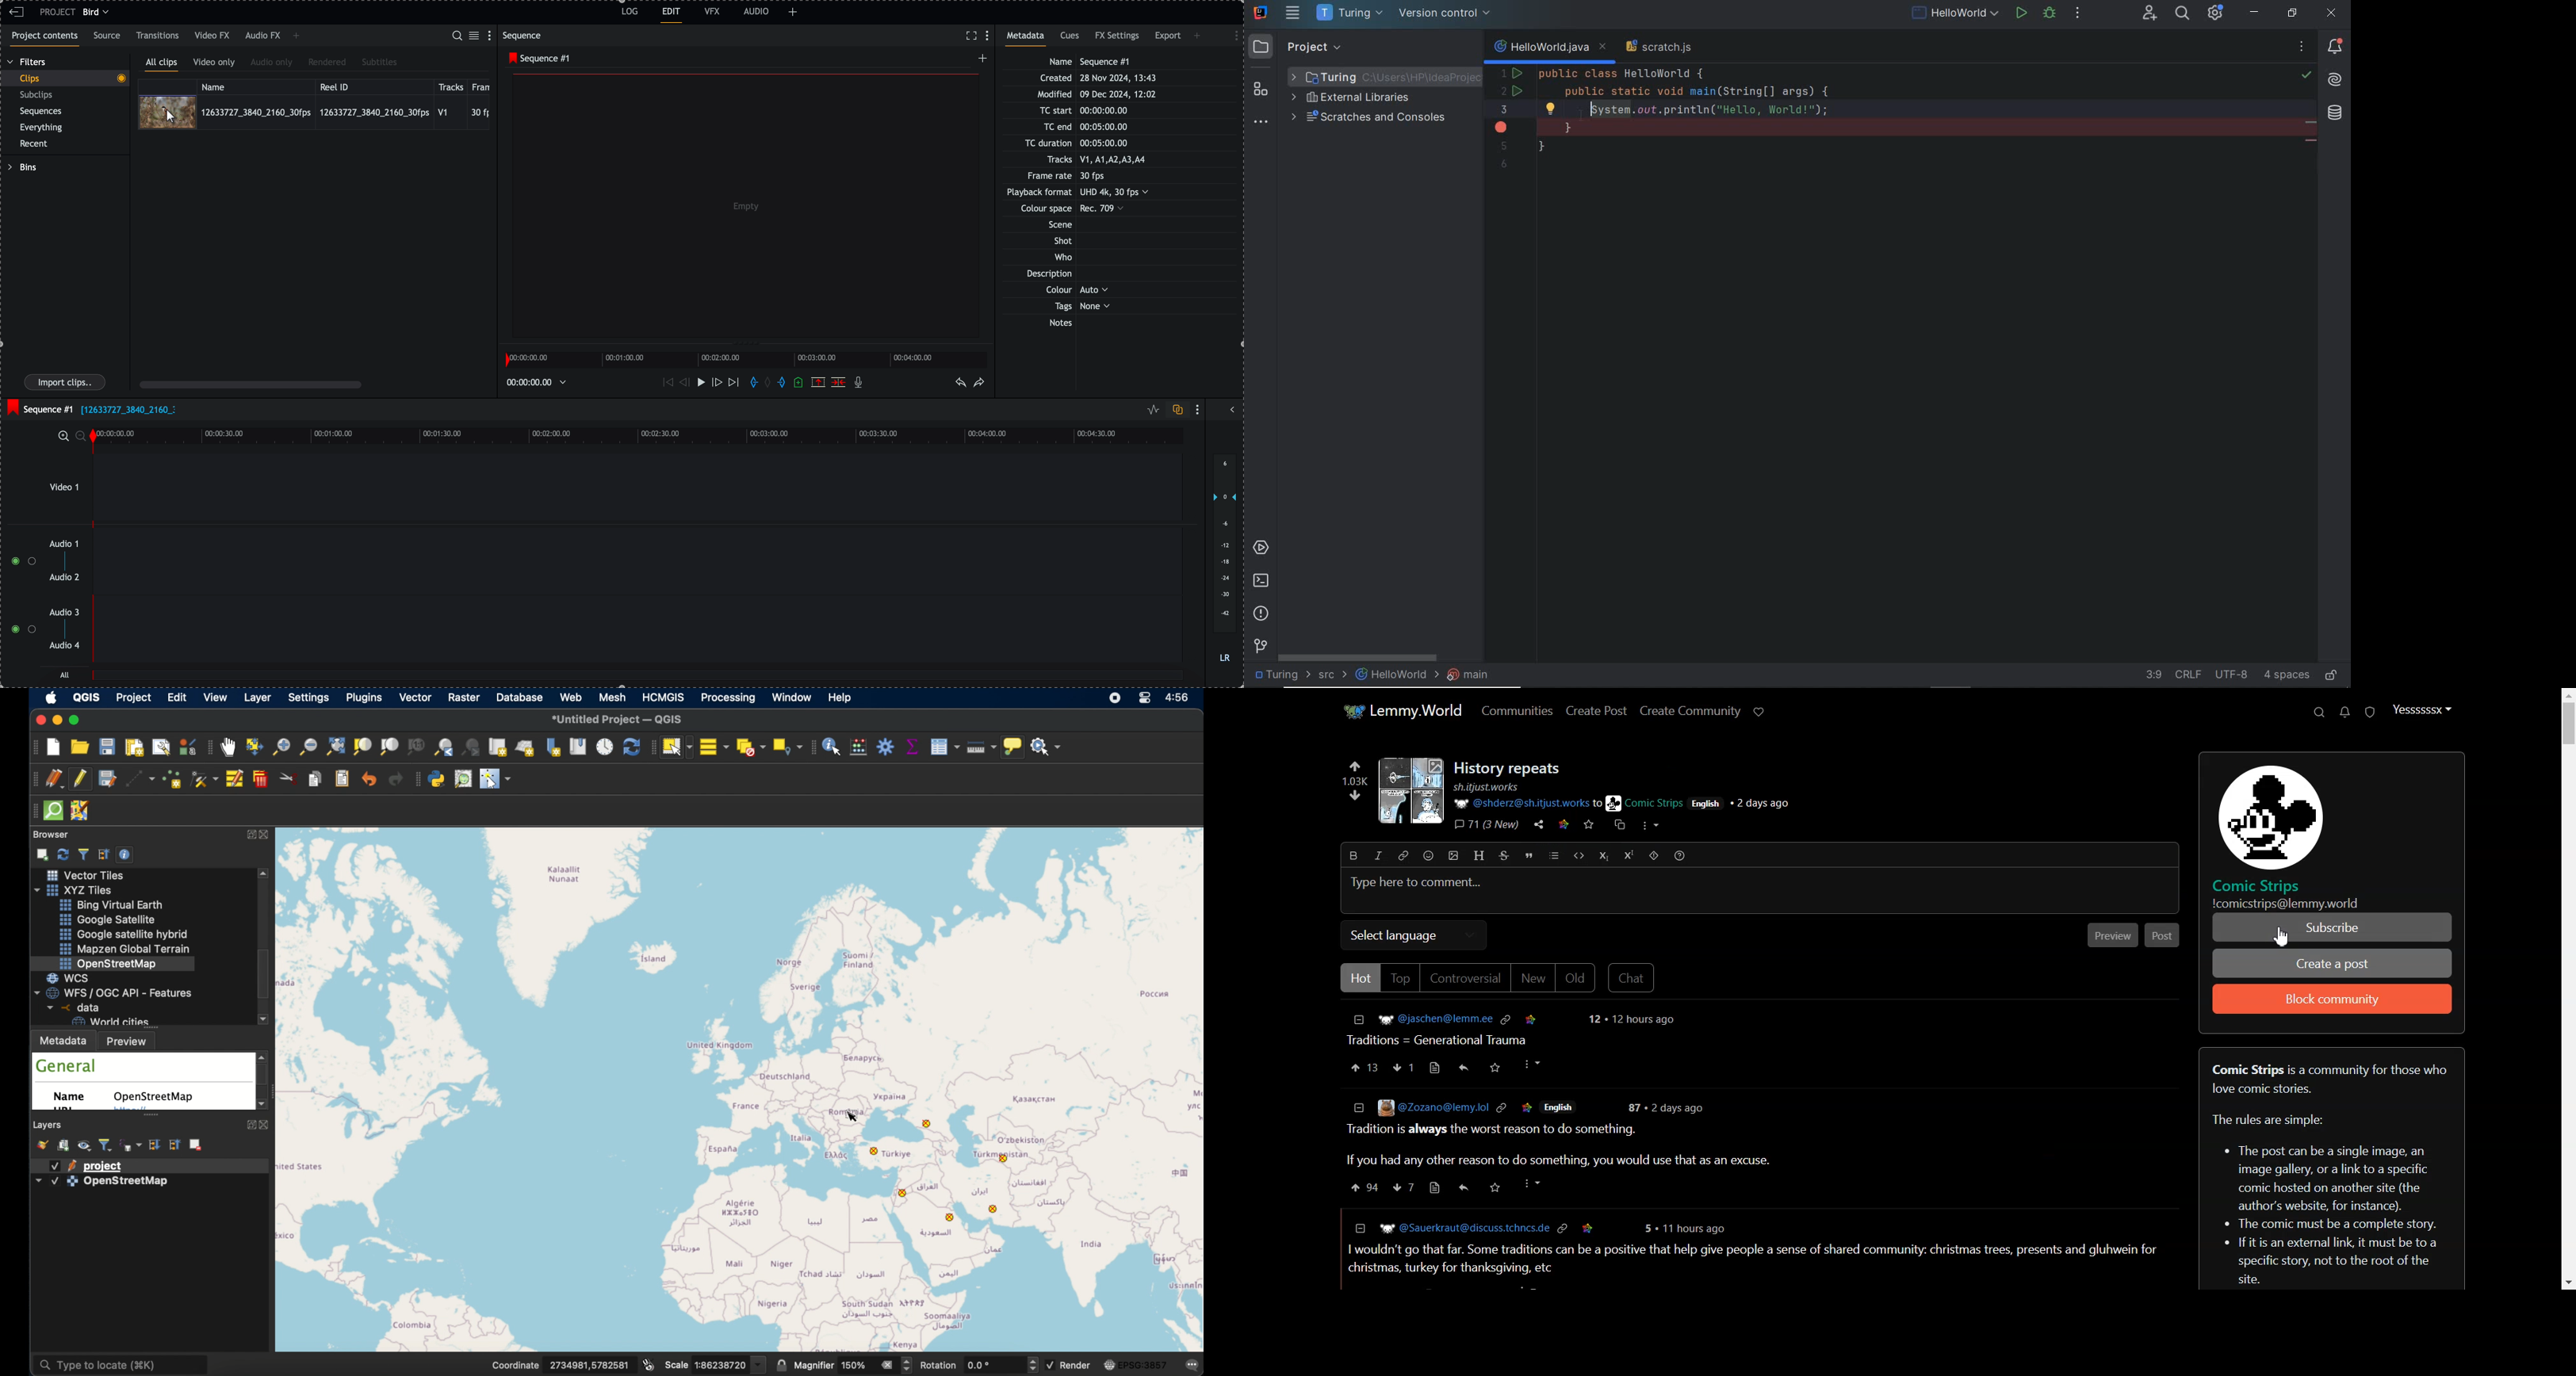 This screenshot has height=1400, width=2576. Describe the element at coordinates (1531, 1065) in the screenshot. I see `More` at that location.